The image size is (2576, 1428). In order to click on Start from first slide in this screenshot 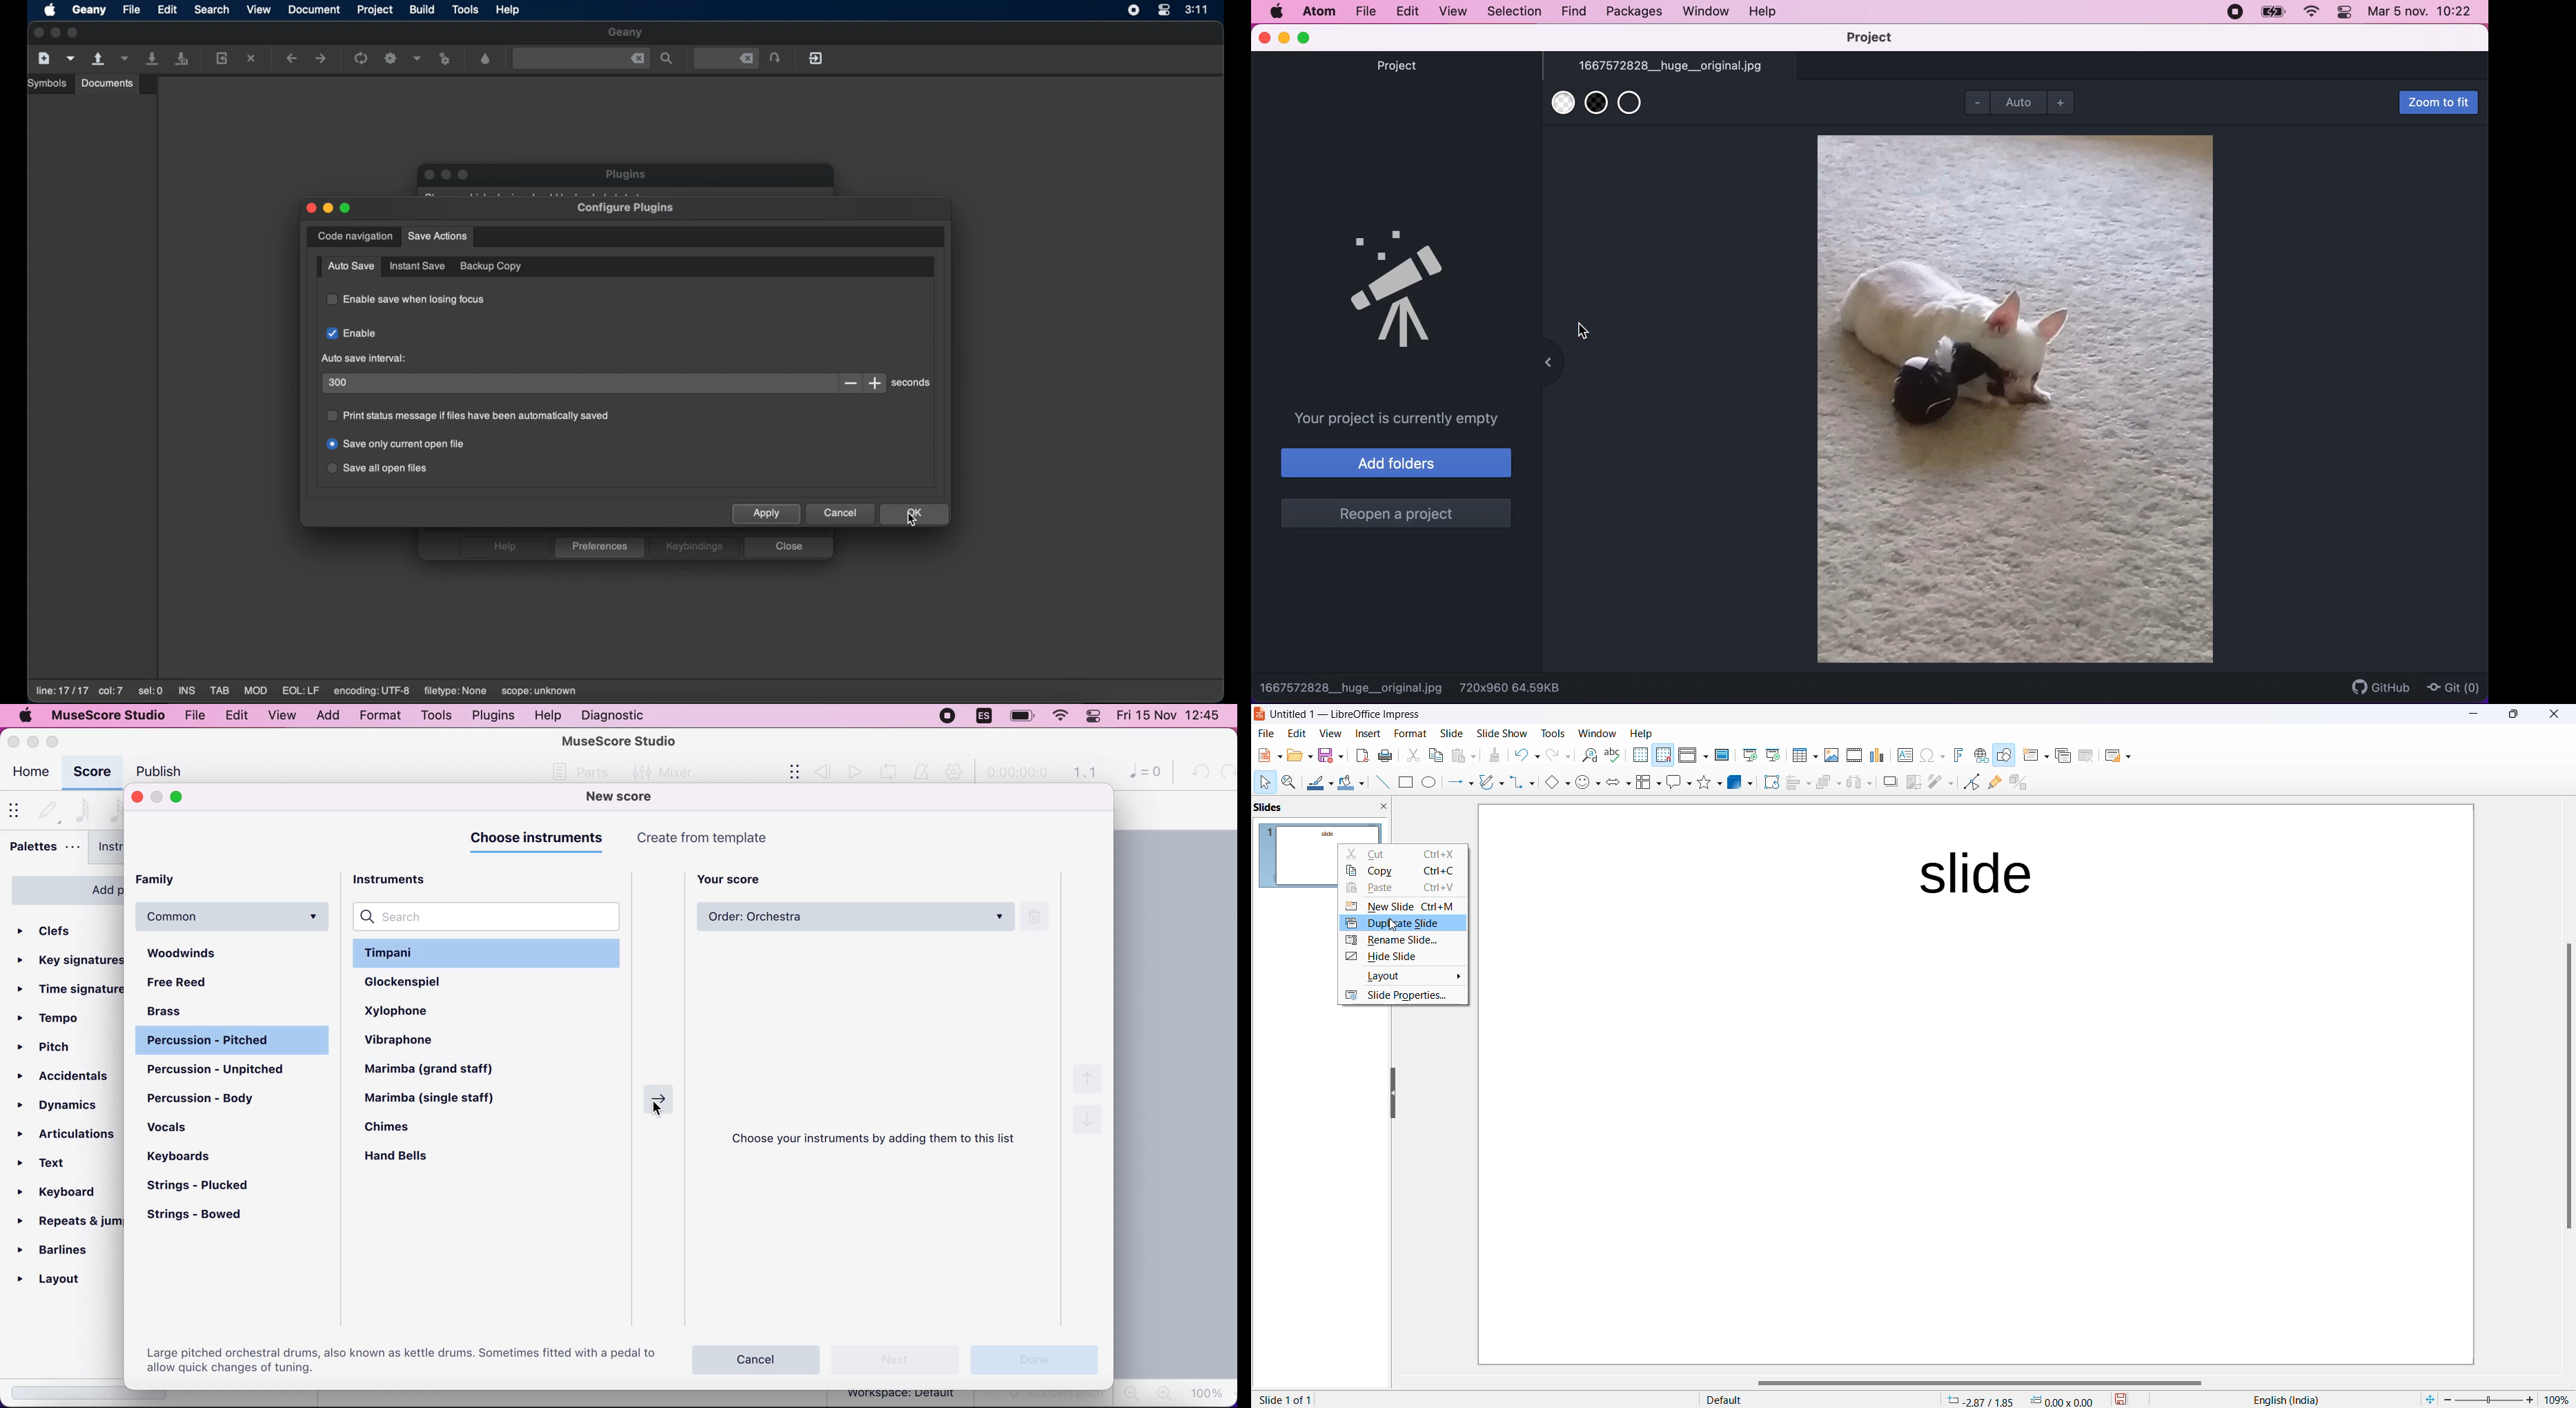, I will do `click(1750, 756)`.